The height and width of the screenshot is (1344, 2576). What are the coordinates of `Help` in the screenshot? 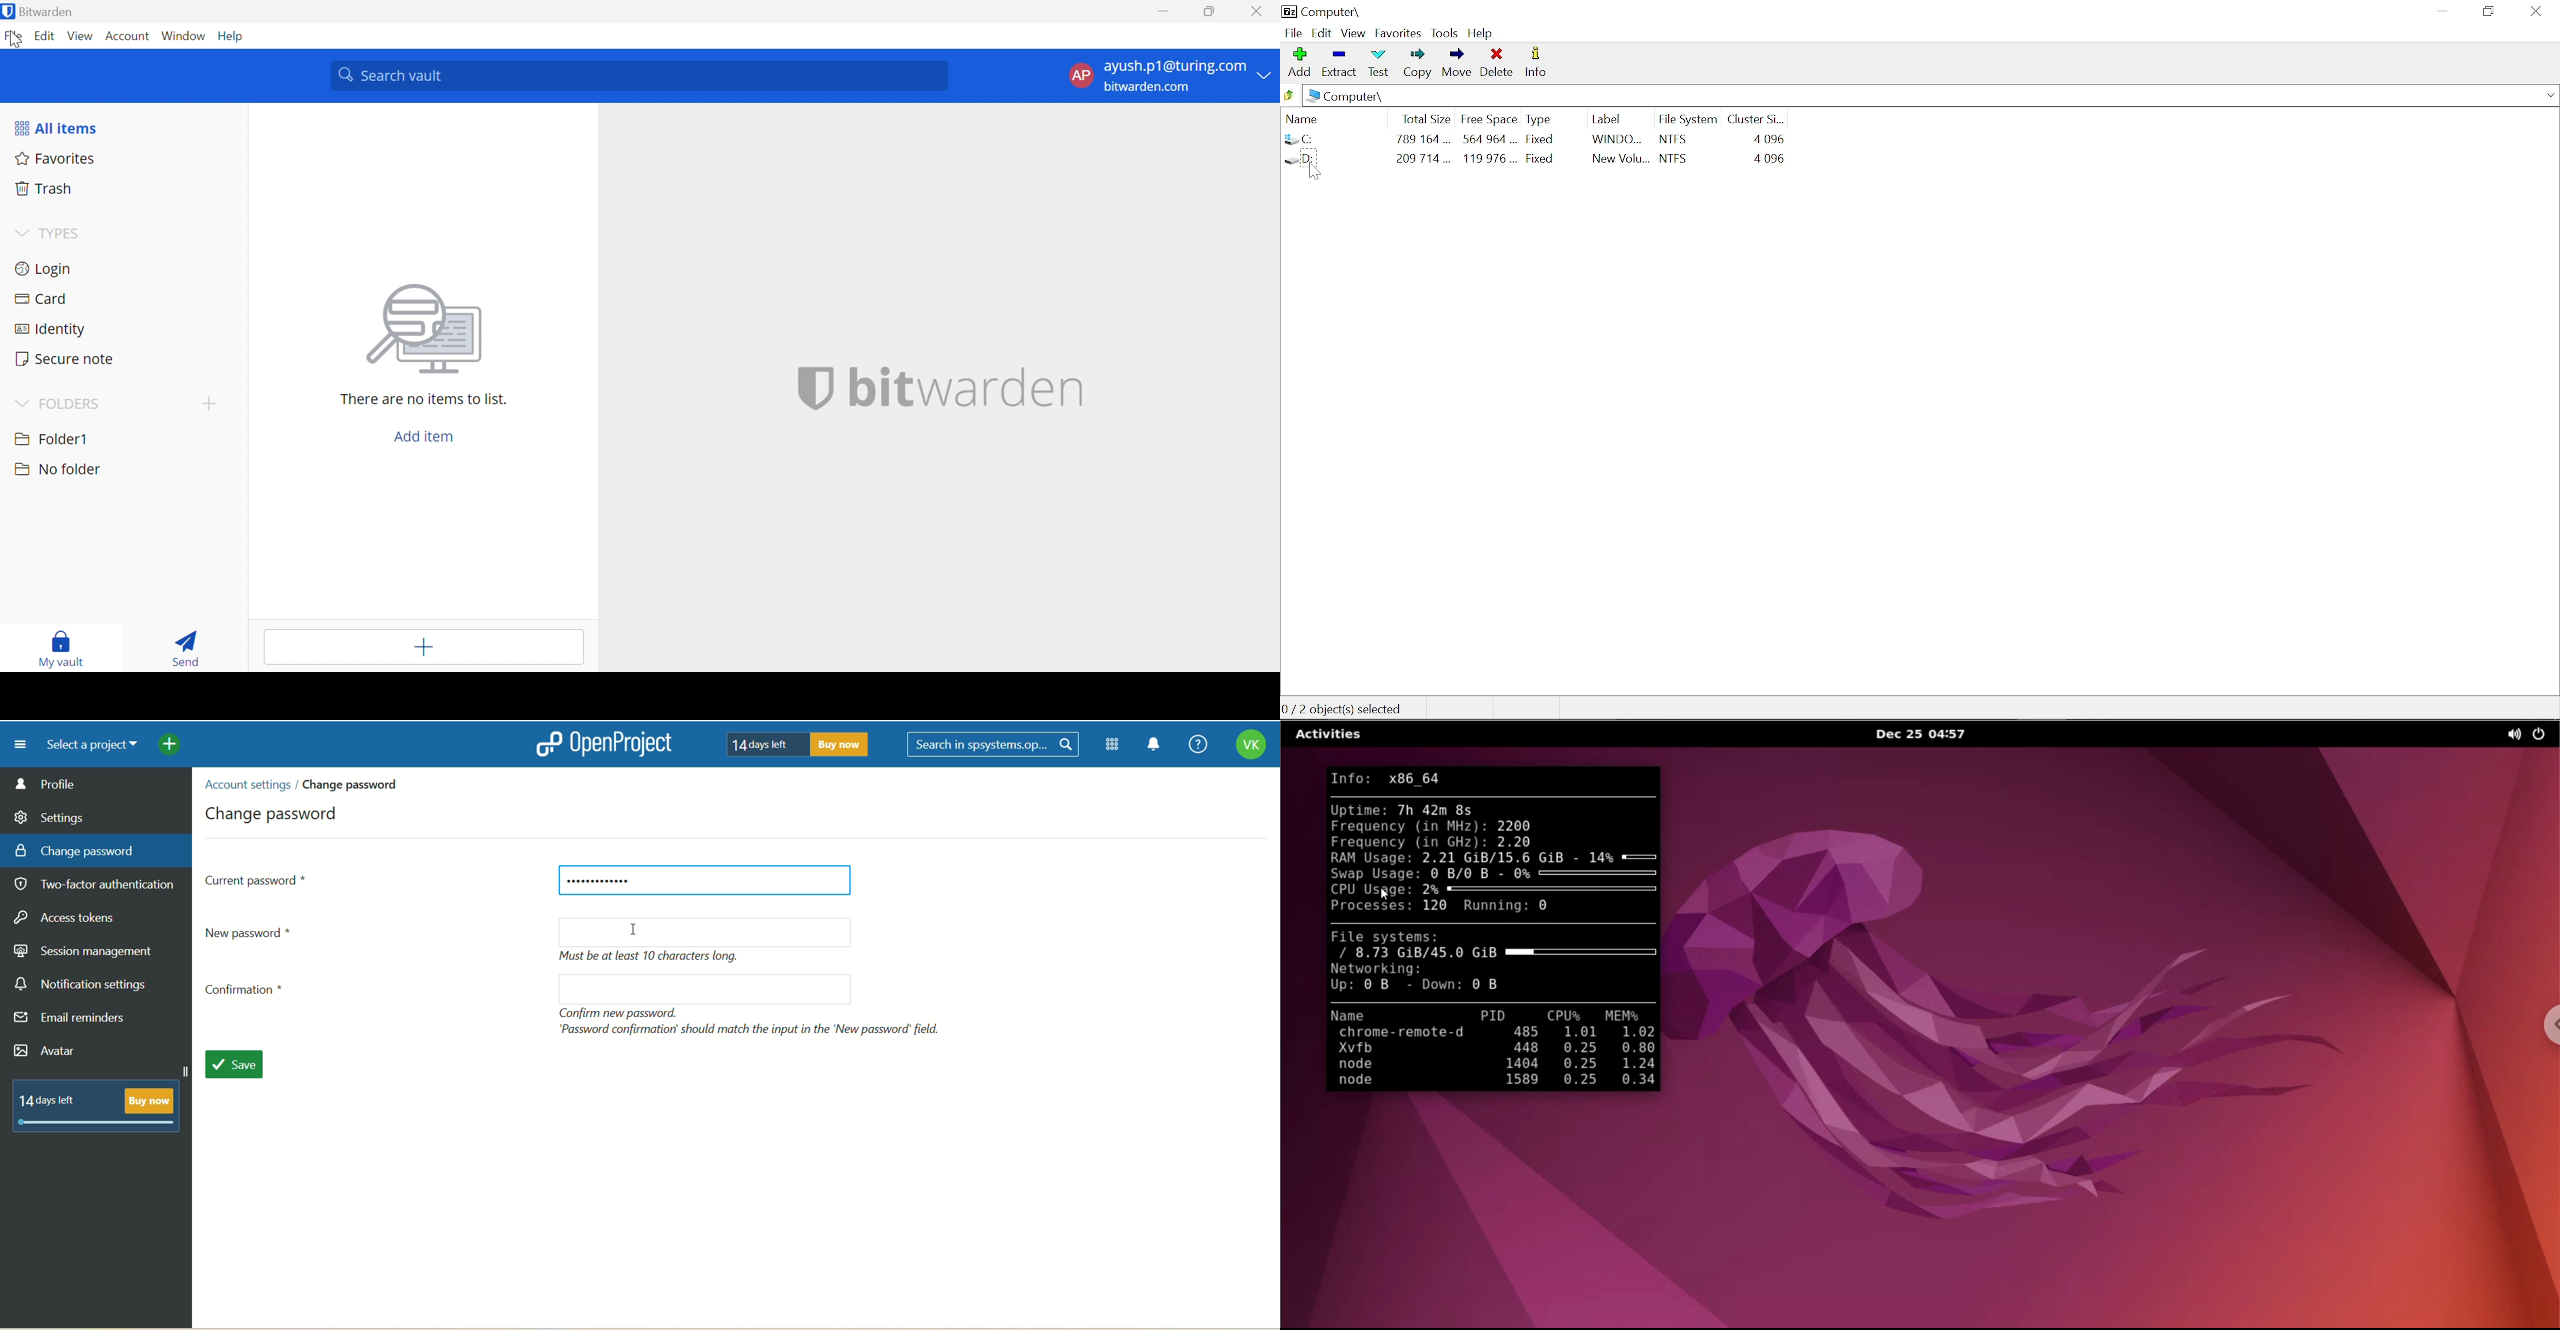 It's located at (234, 37).